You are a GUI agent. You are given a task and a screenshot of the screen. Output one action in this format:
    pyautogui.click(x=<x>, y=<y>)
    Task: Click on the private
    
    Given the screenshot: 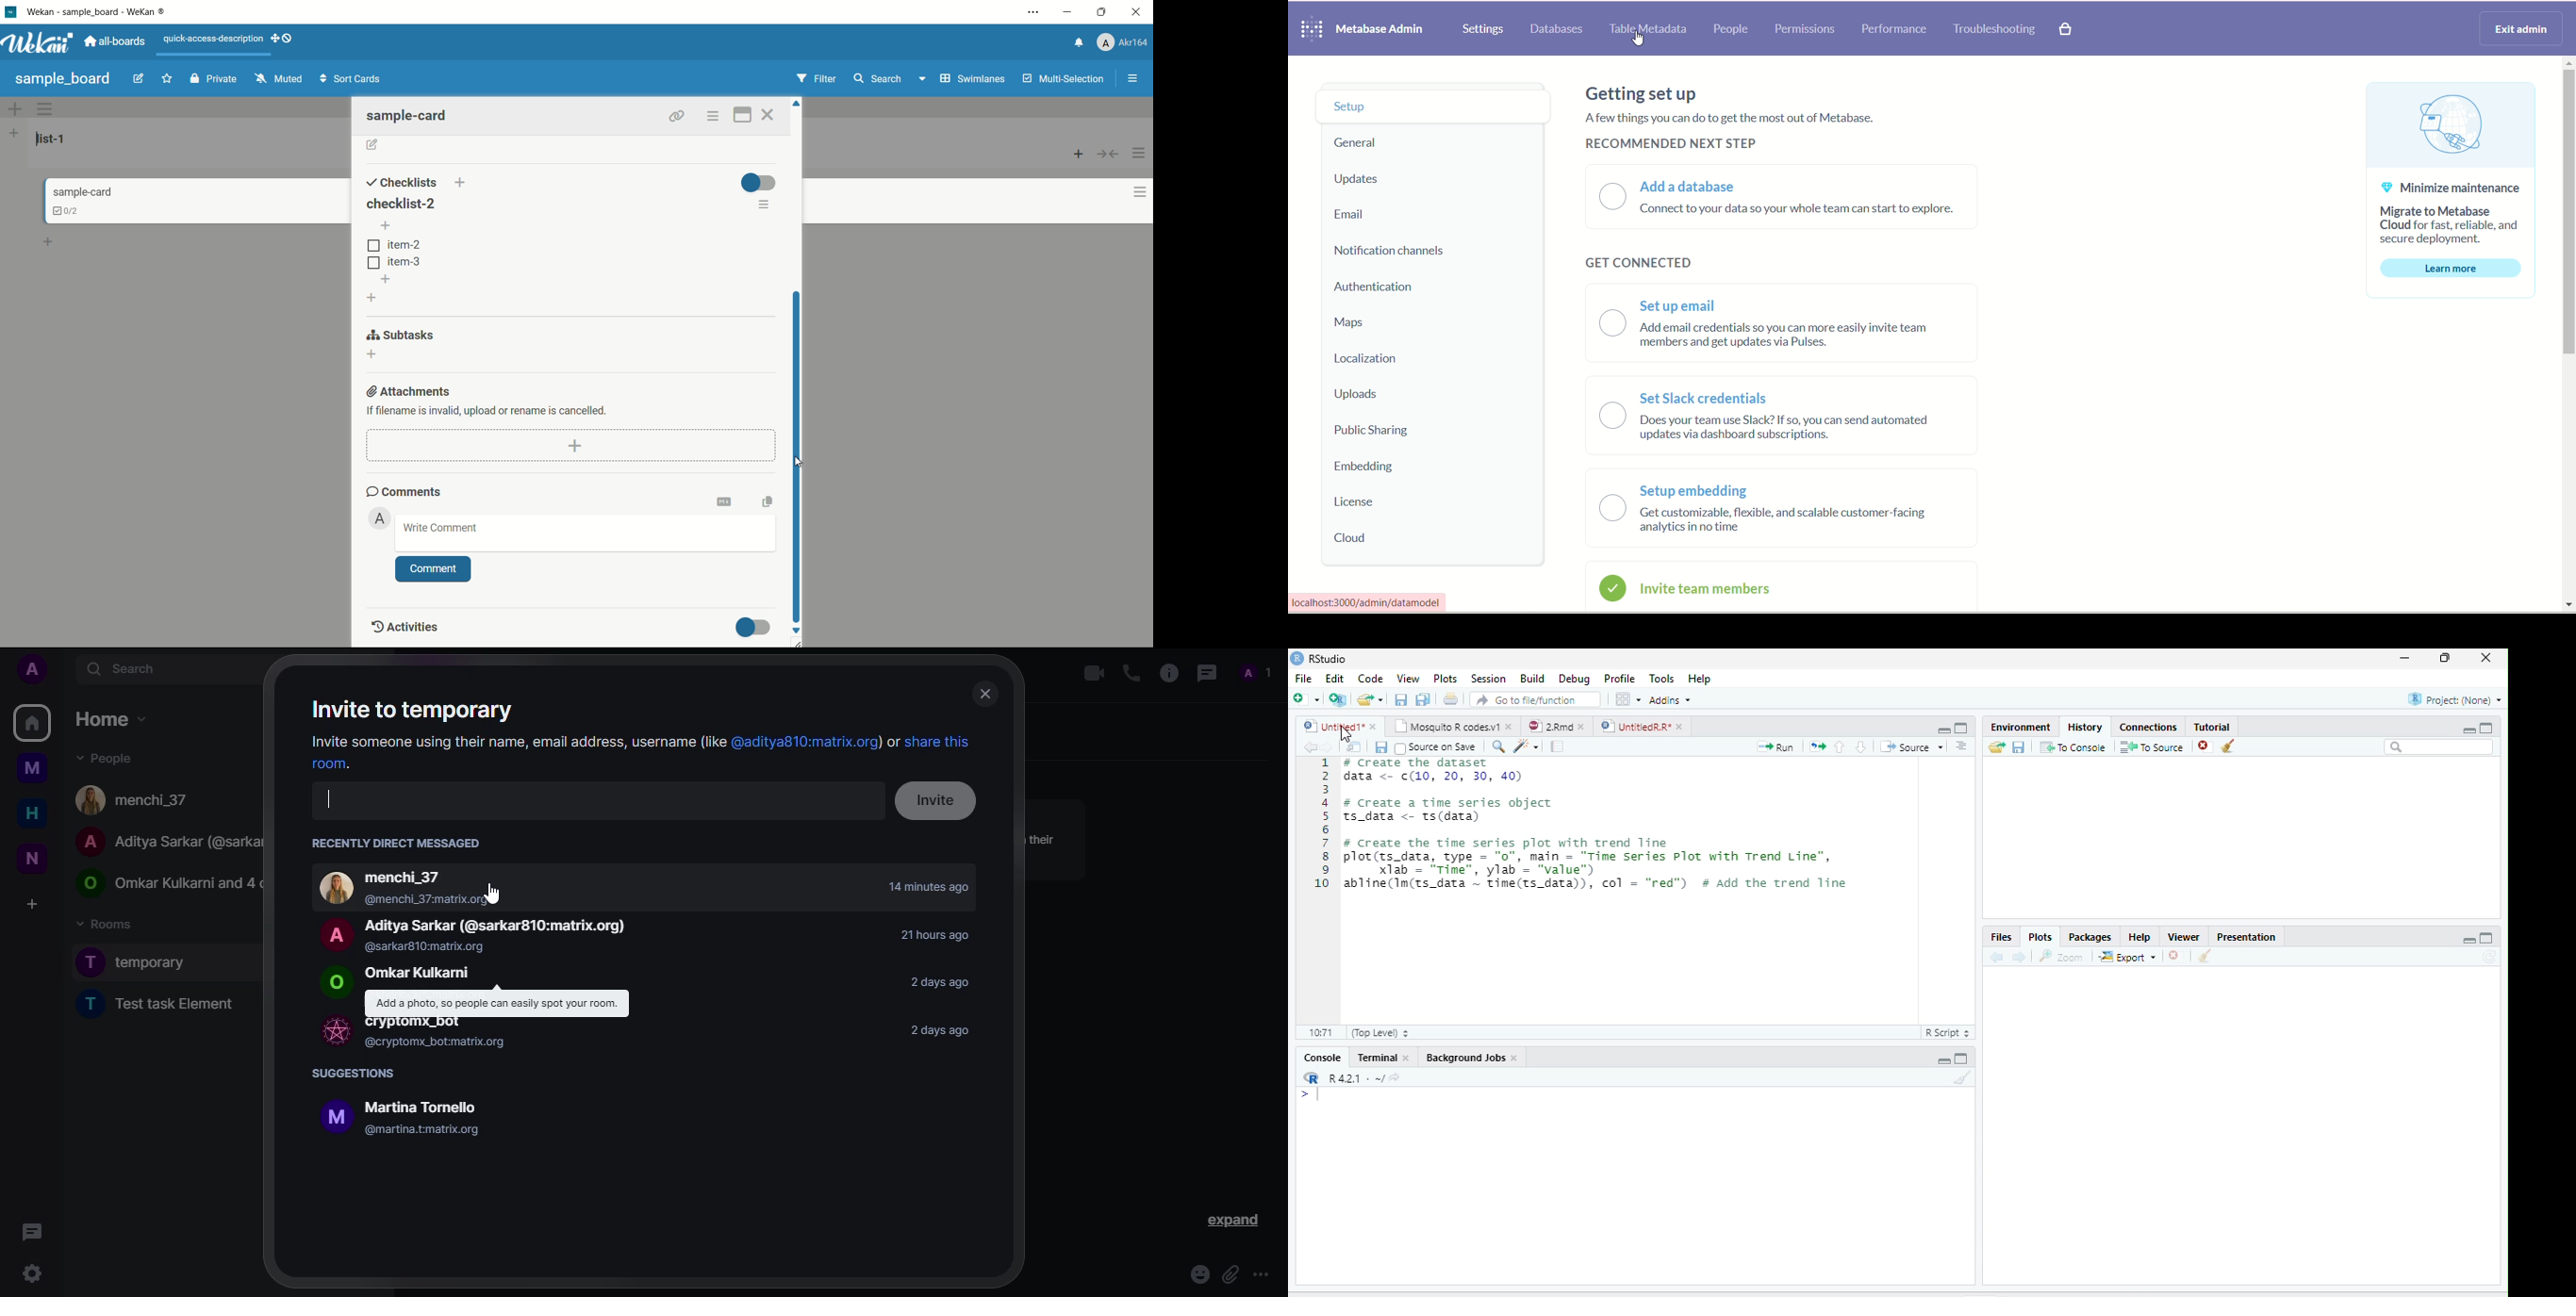 What is the action you would take?
    pyautogui.click(x=213, y=79)
    